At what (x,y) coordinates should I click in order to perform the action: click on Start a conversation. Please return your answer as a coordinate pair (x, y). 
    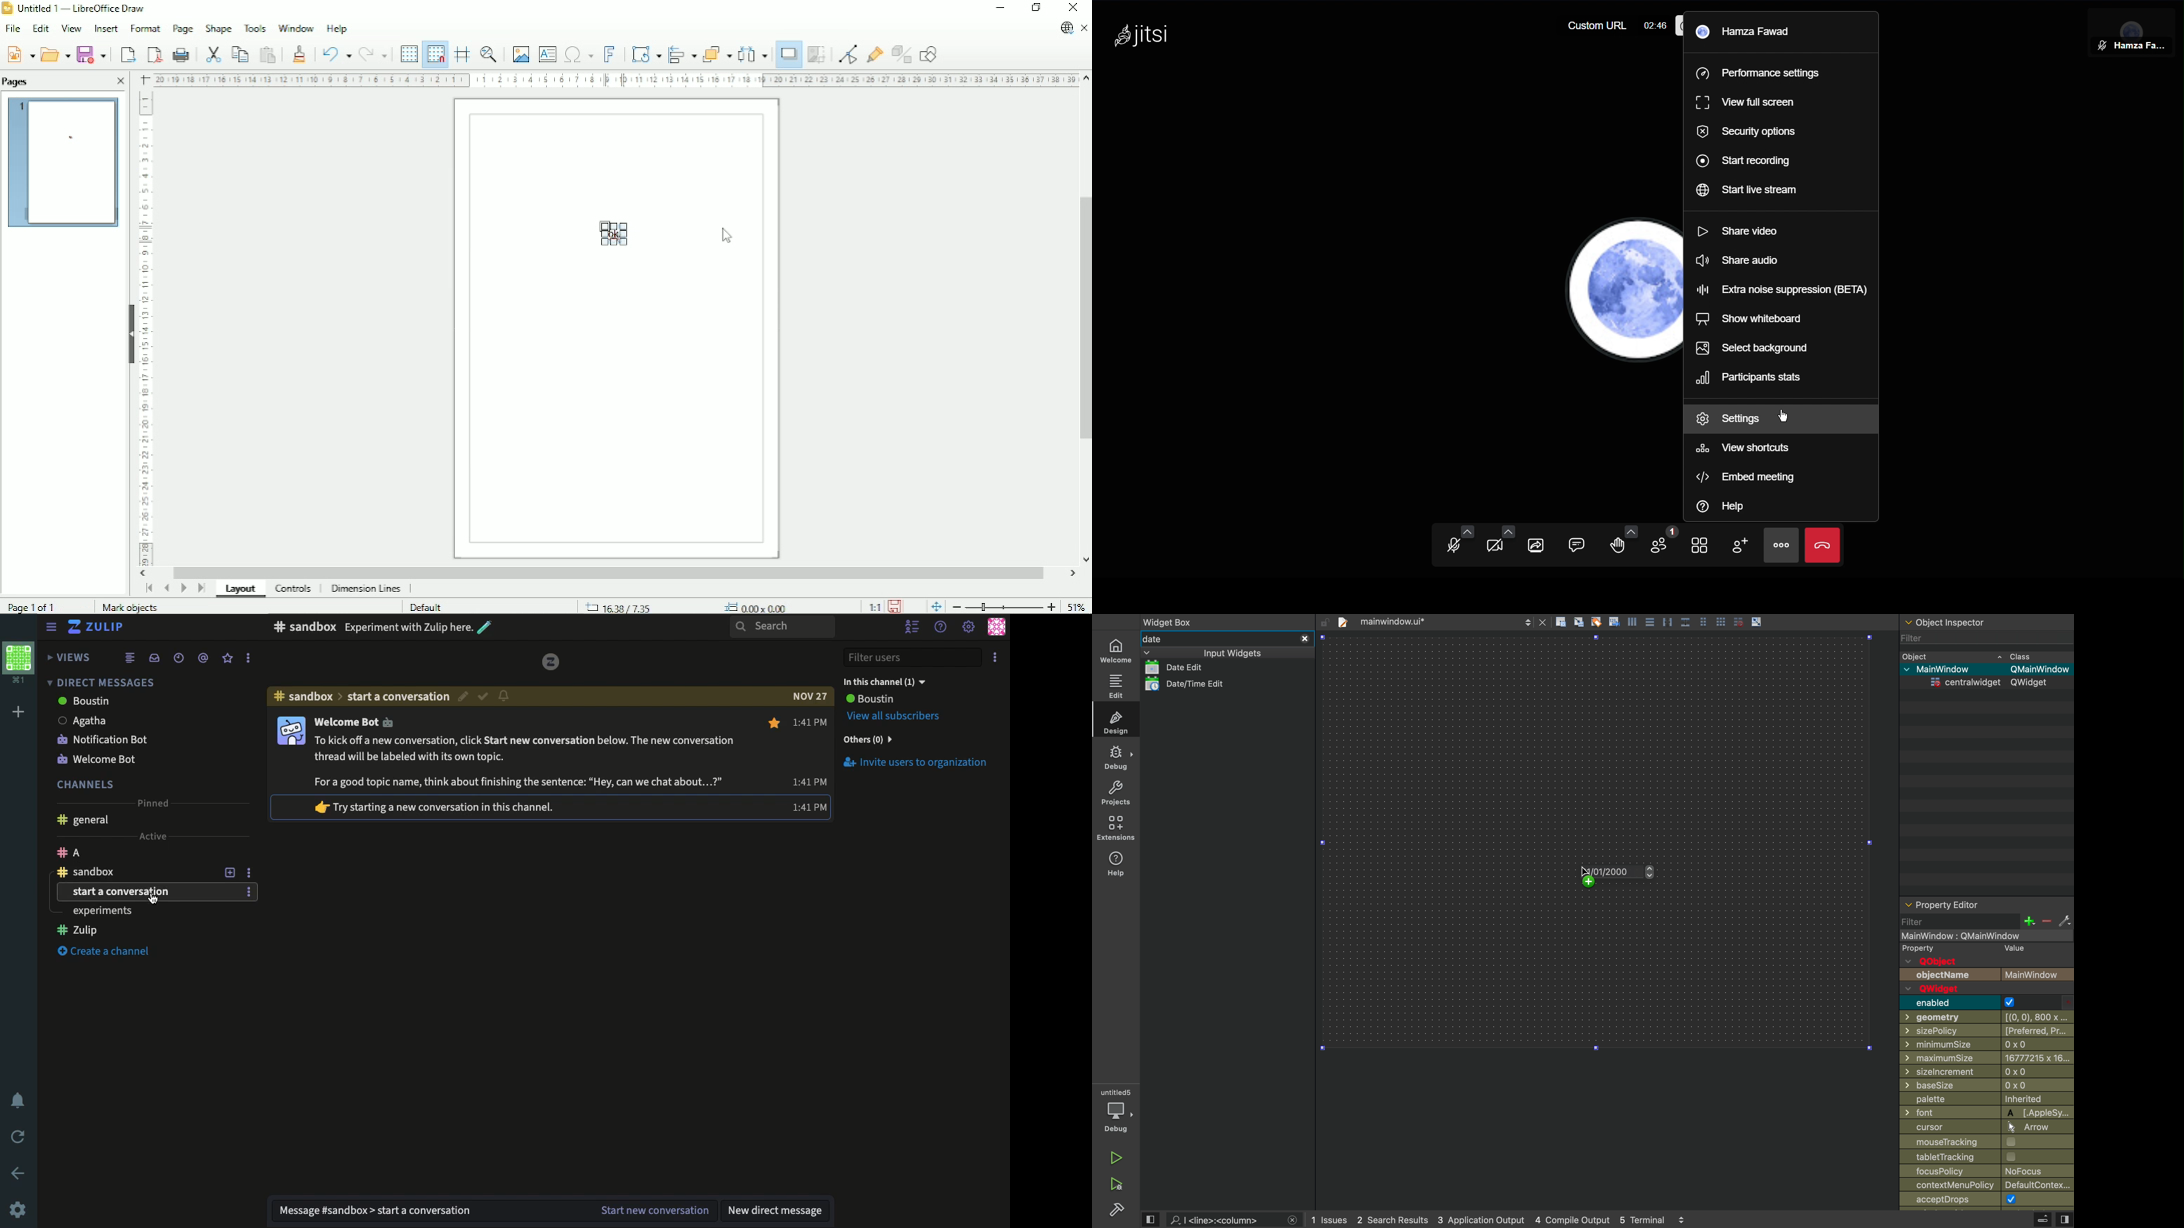
    Looking at the image, I should click on (146, 892).